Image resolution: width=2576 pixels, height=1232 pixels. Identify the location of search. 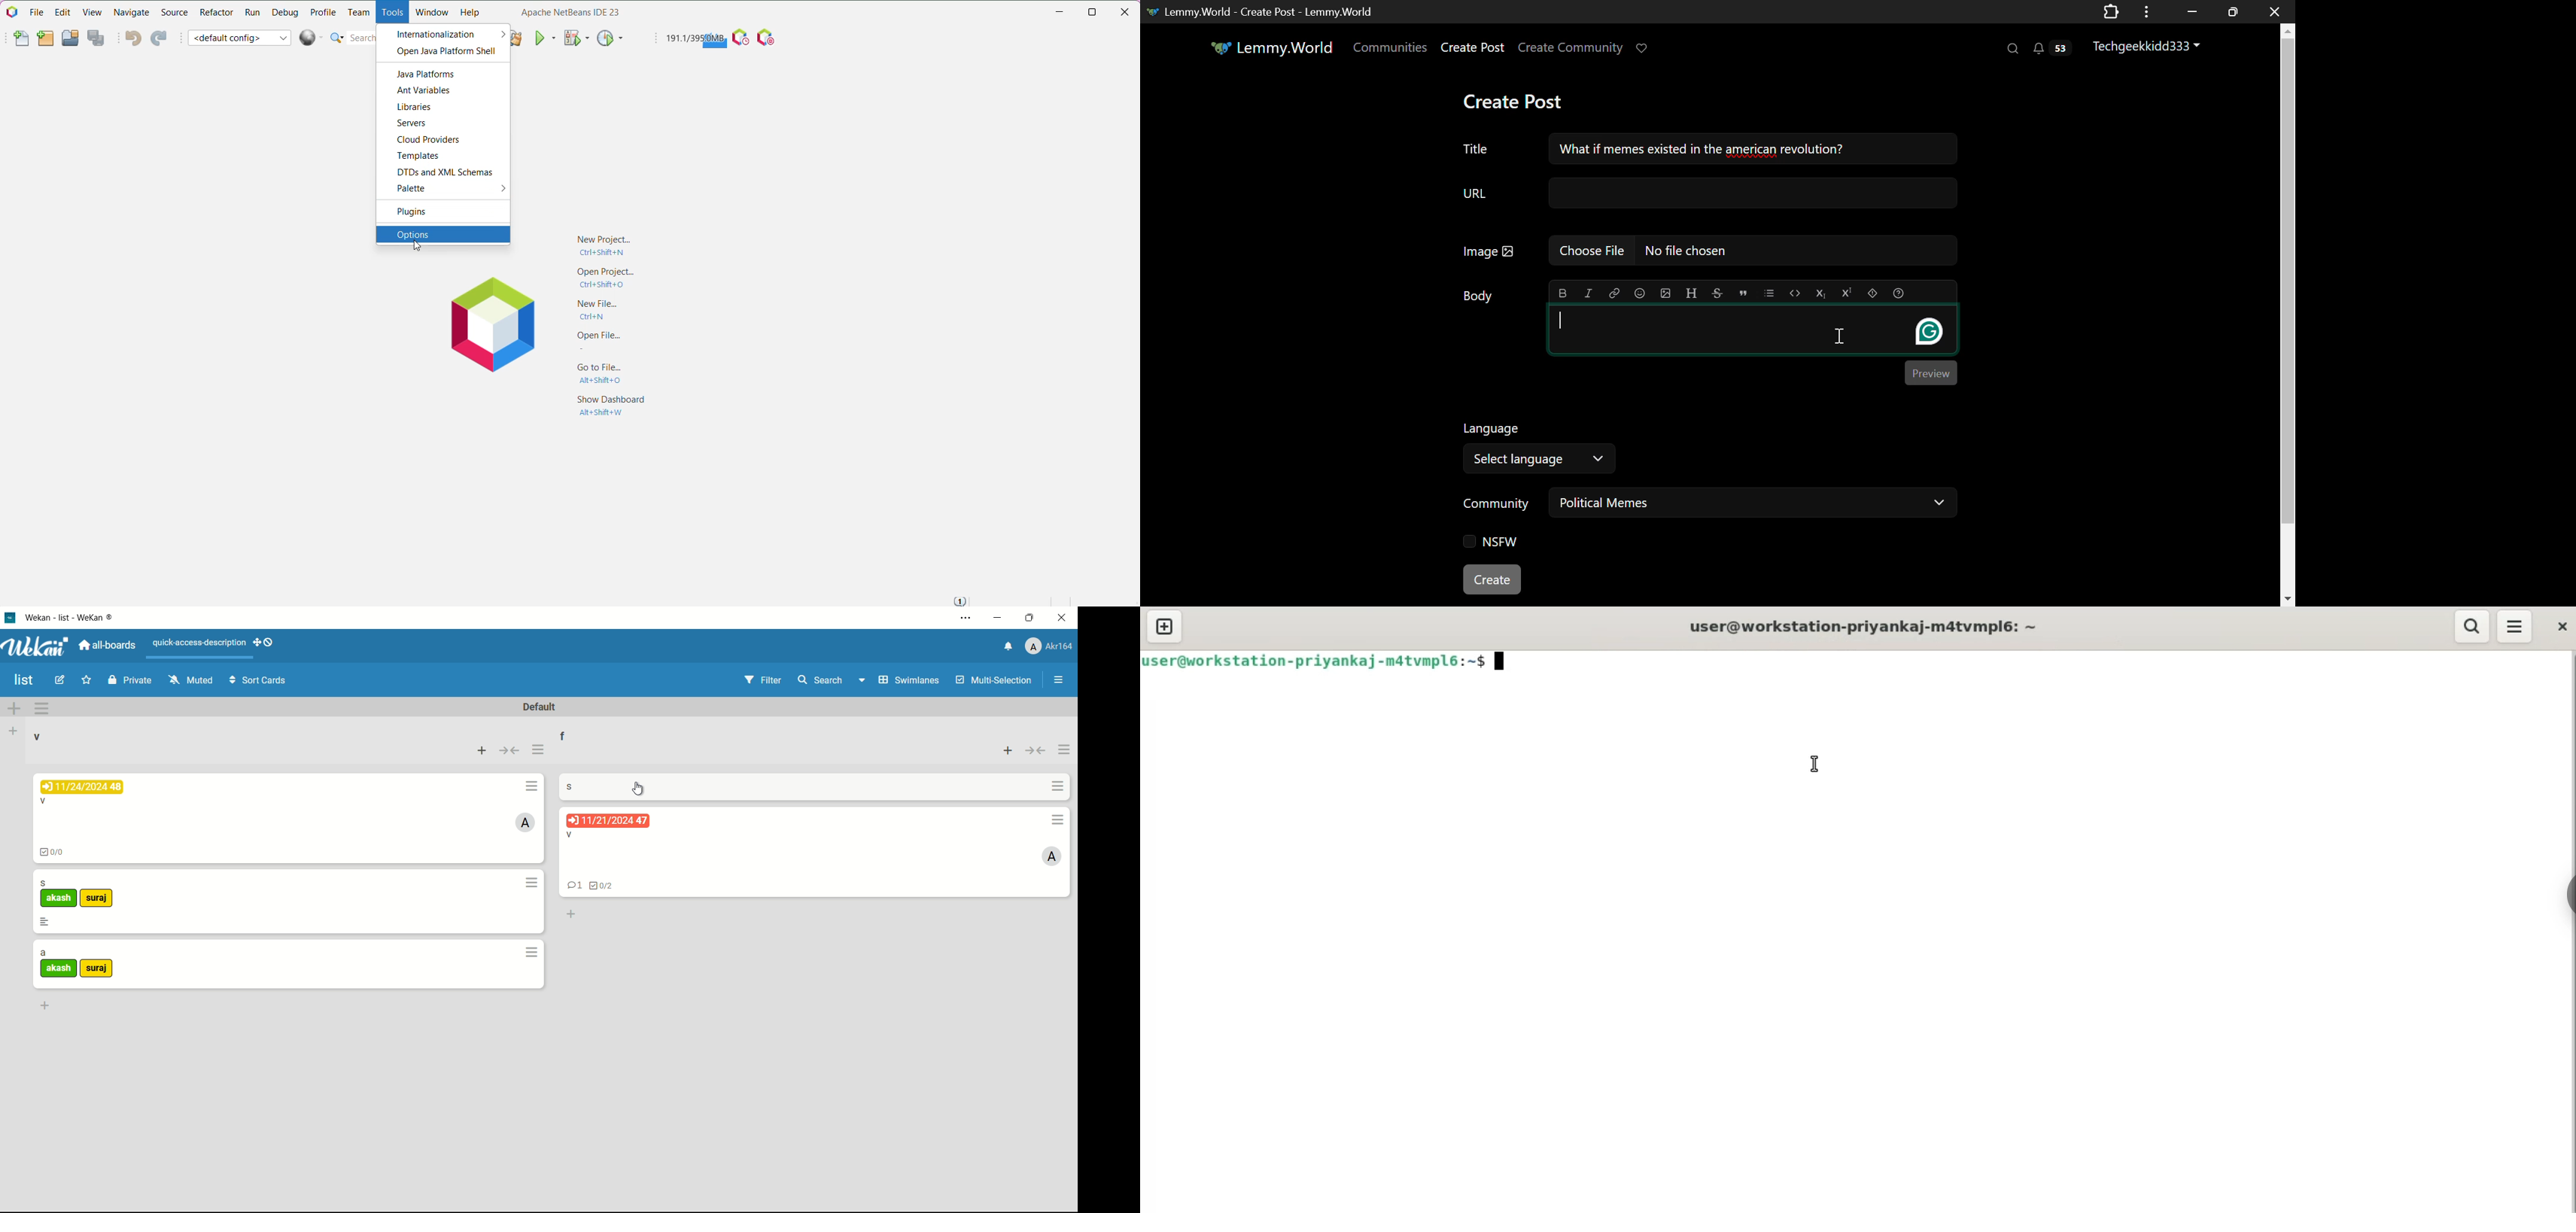
(820, 680).